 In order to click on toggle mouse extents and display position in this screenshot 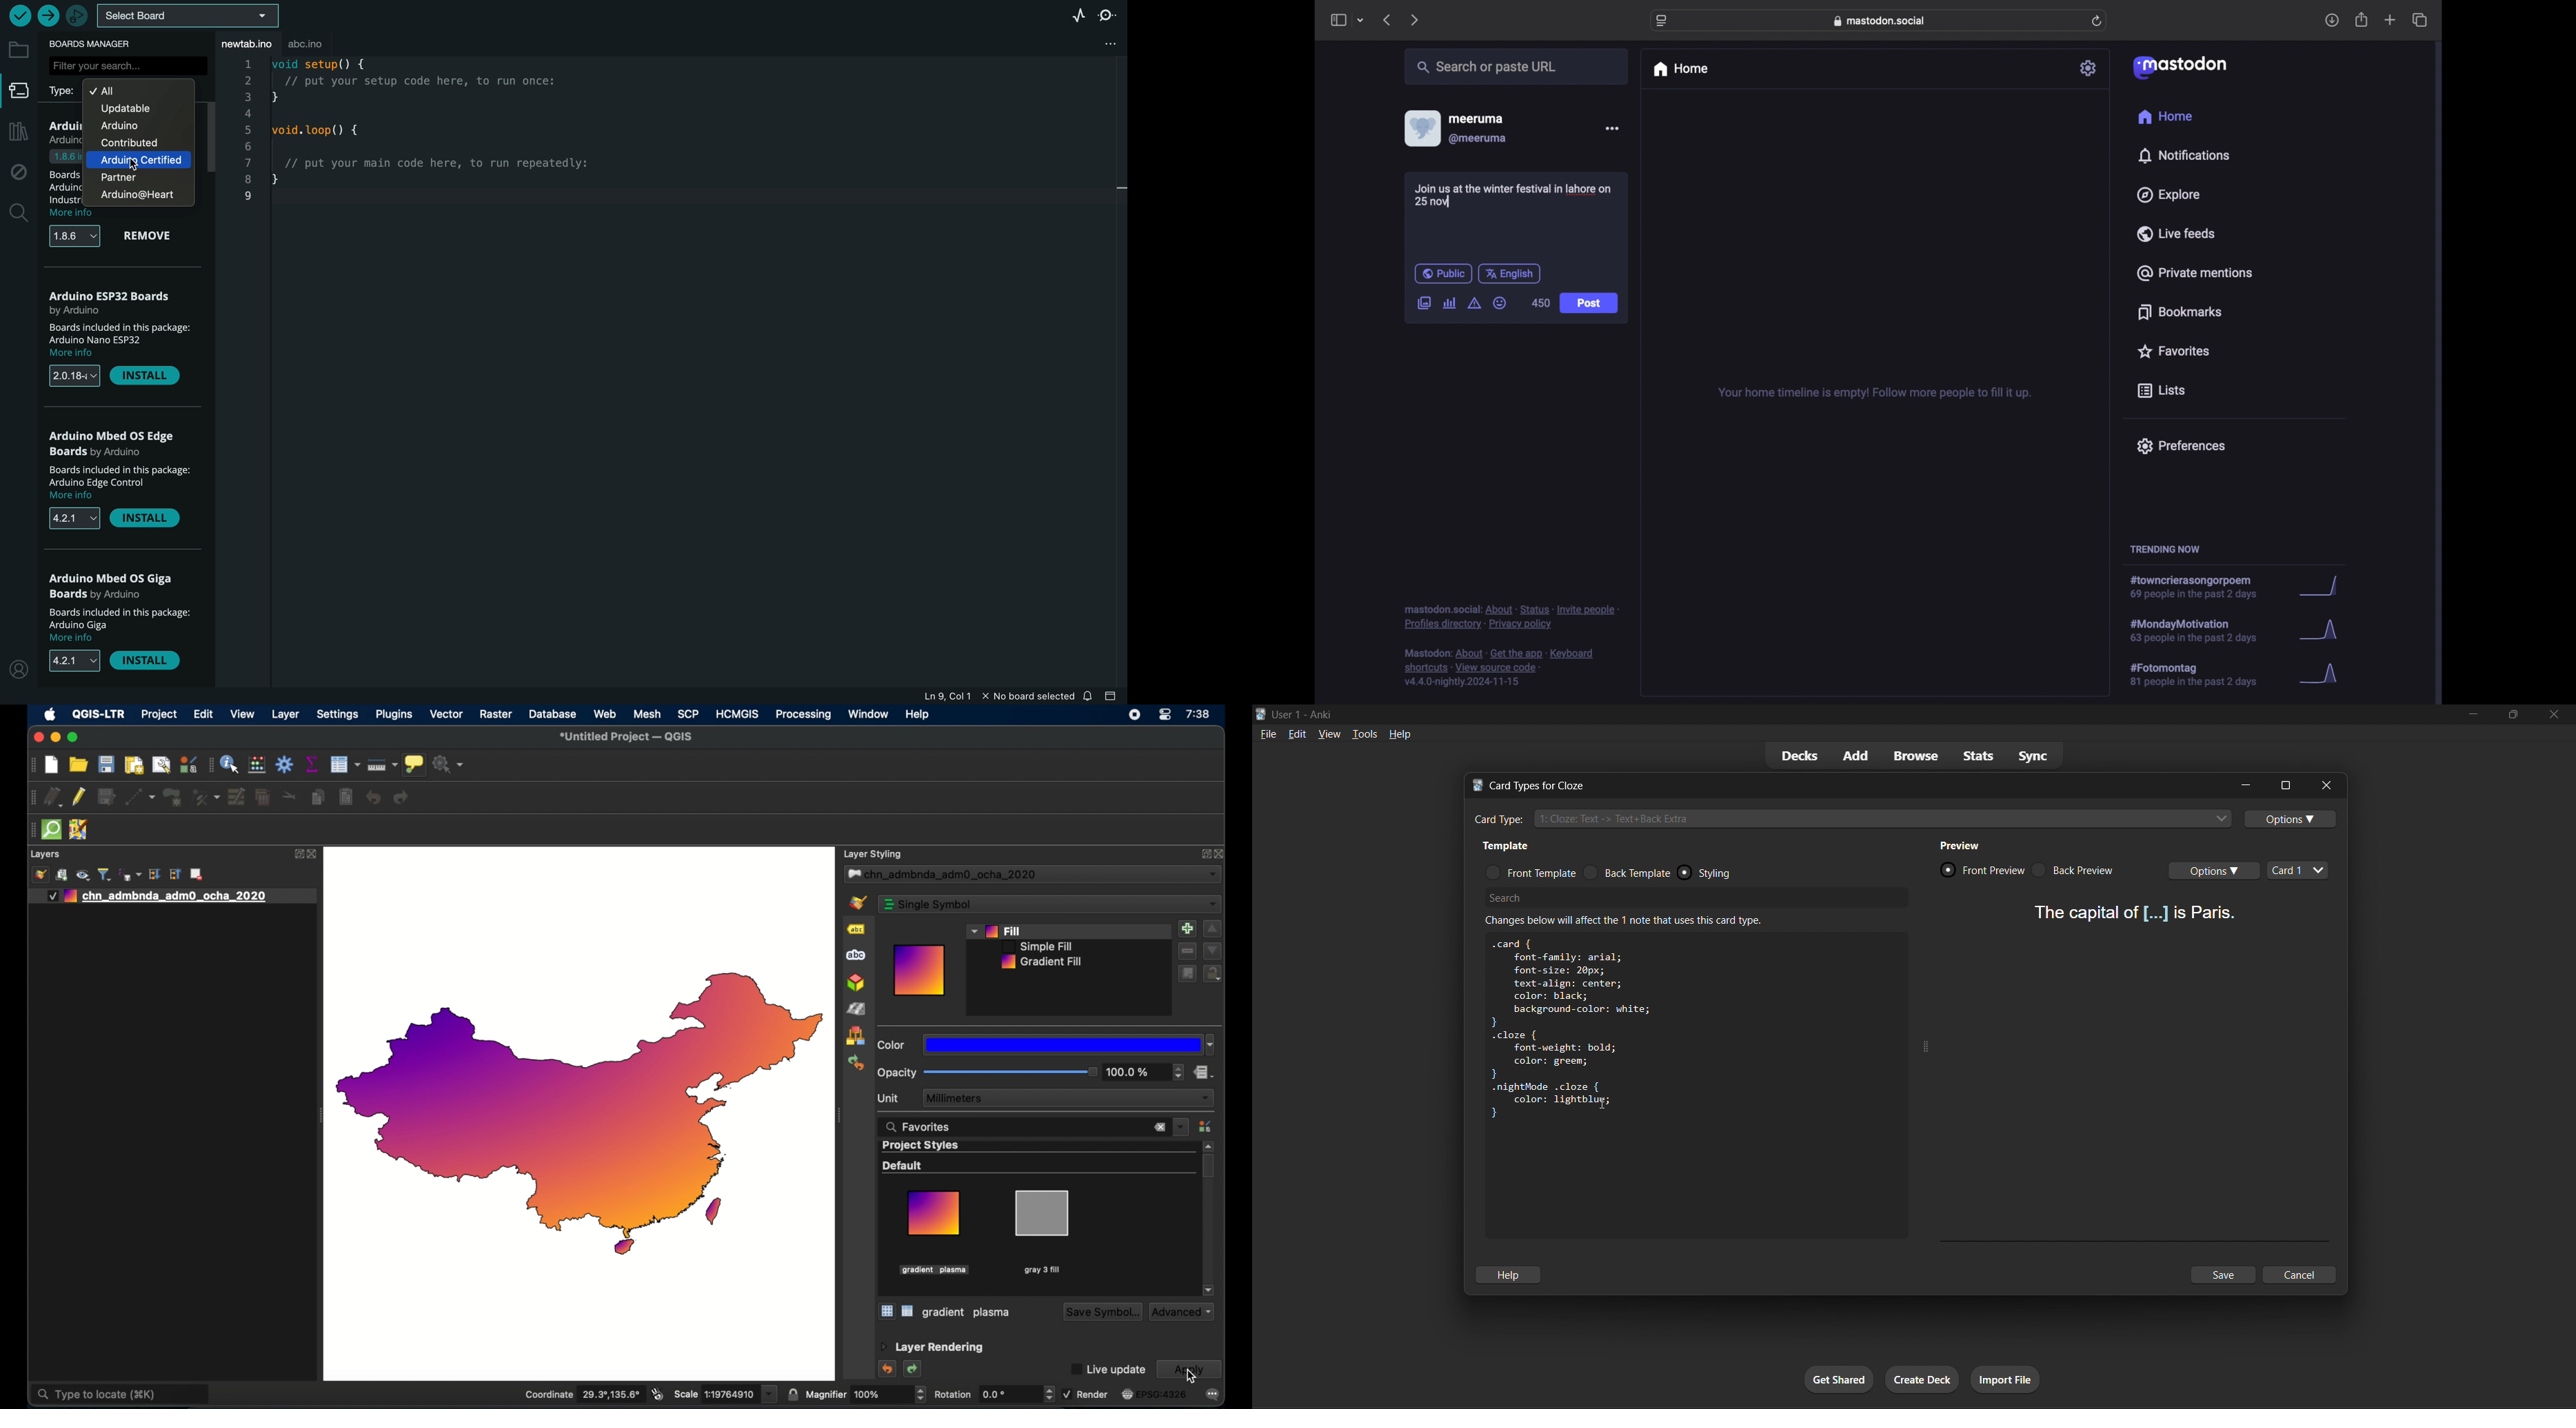, I will do `click(658, 1393)`.